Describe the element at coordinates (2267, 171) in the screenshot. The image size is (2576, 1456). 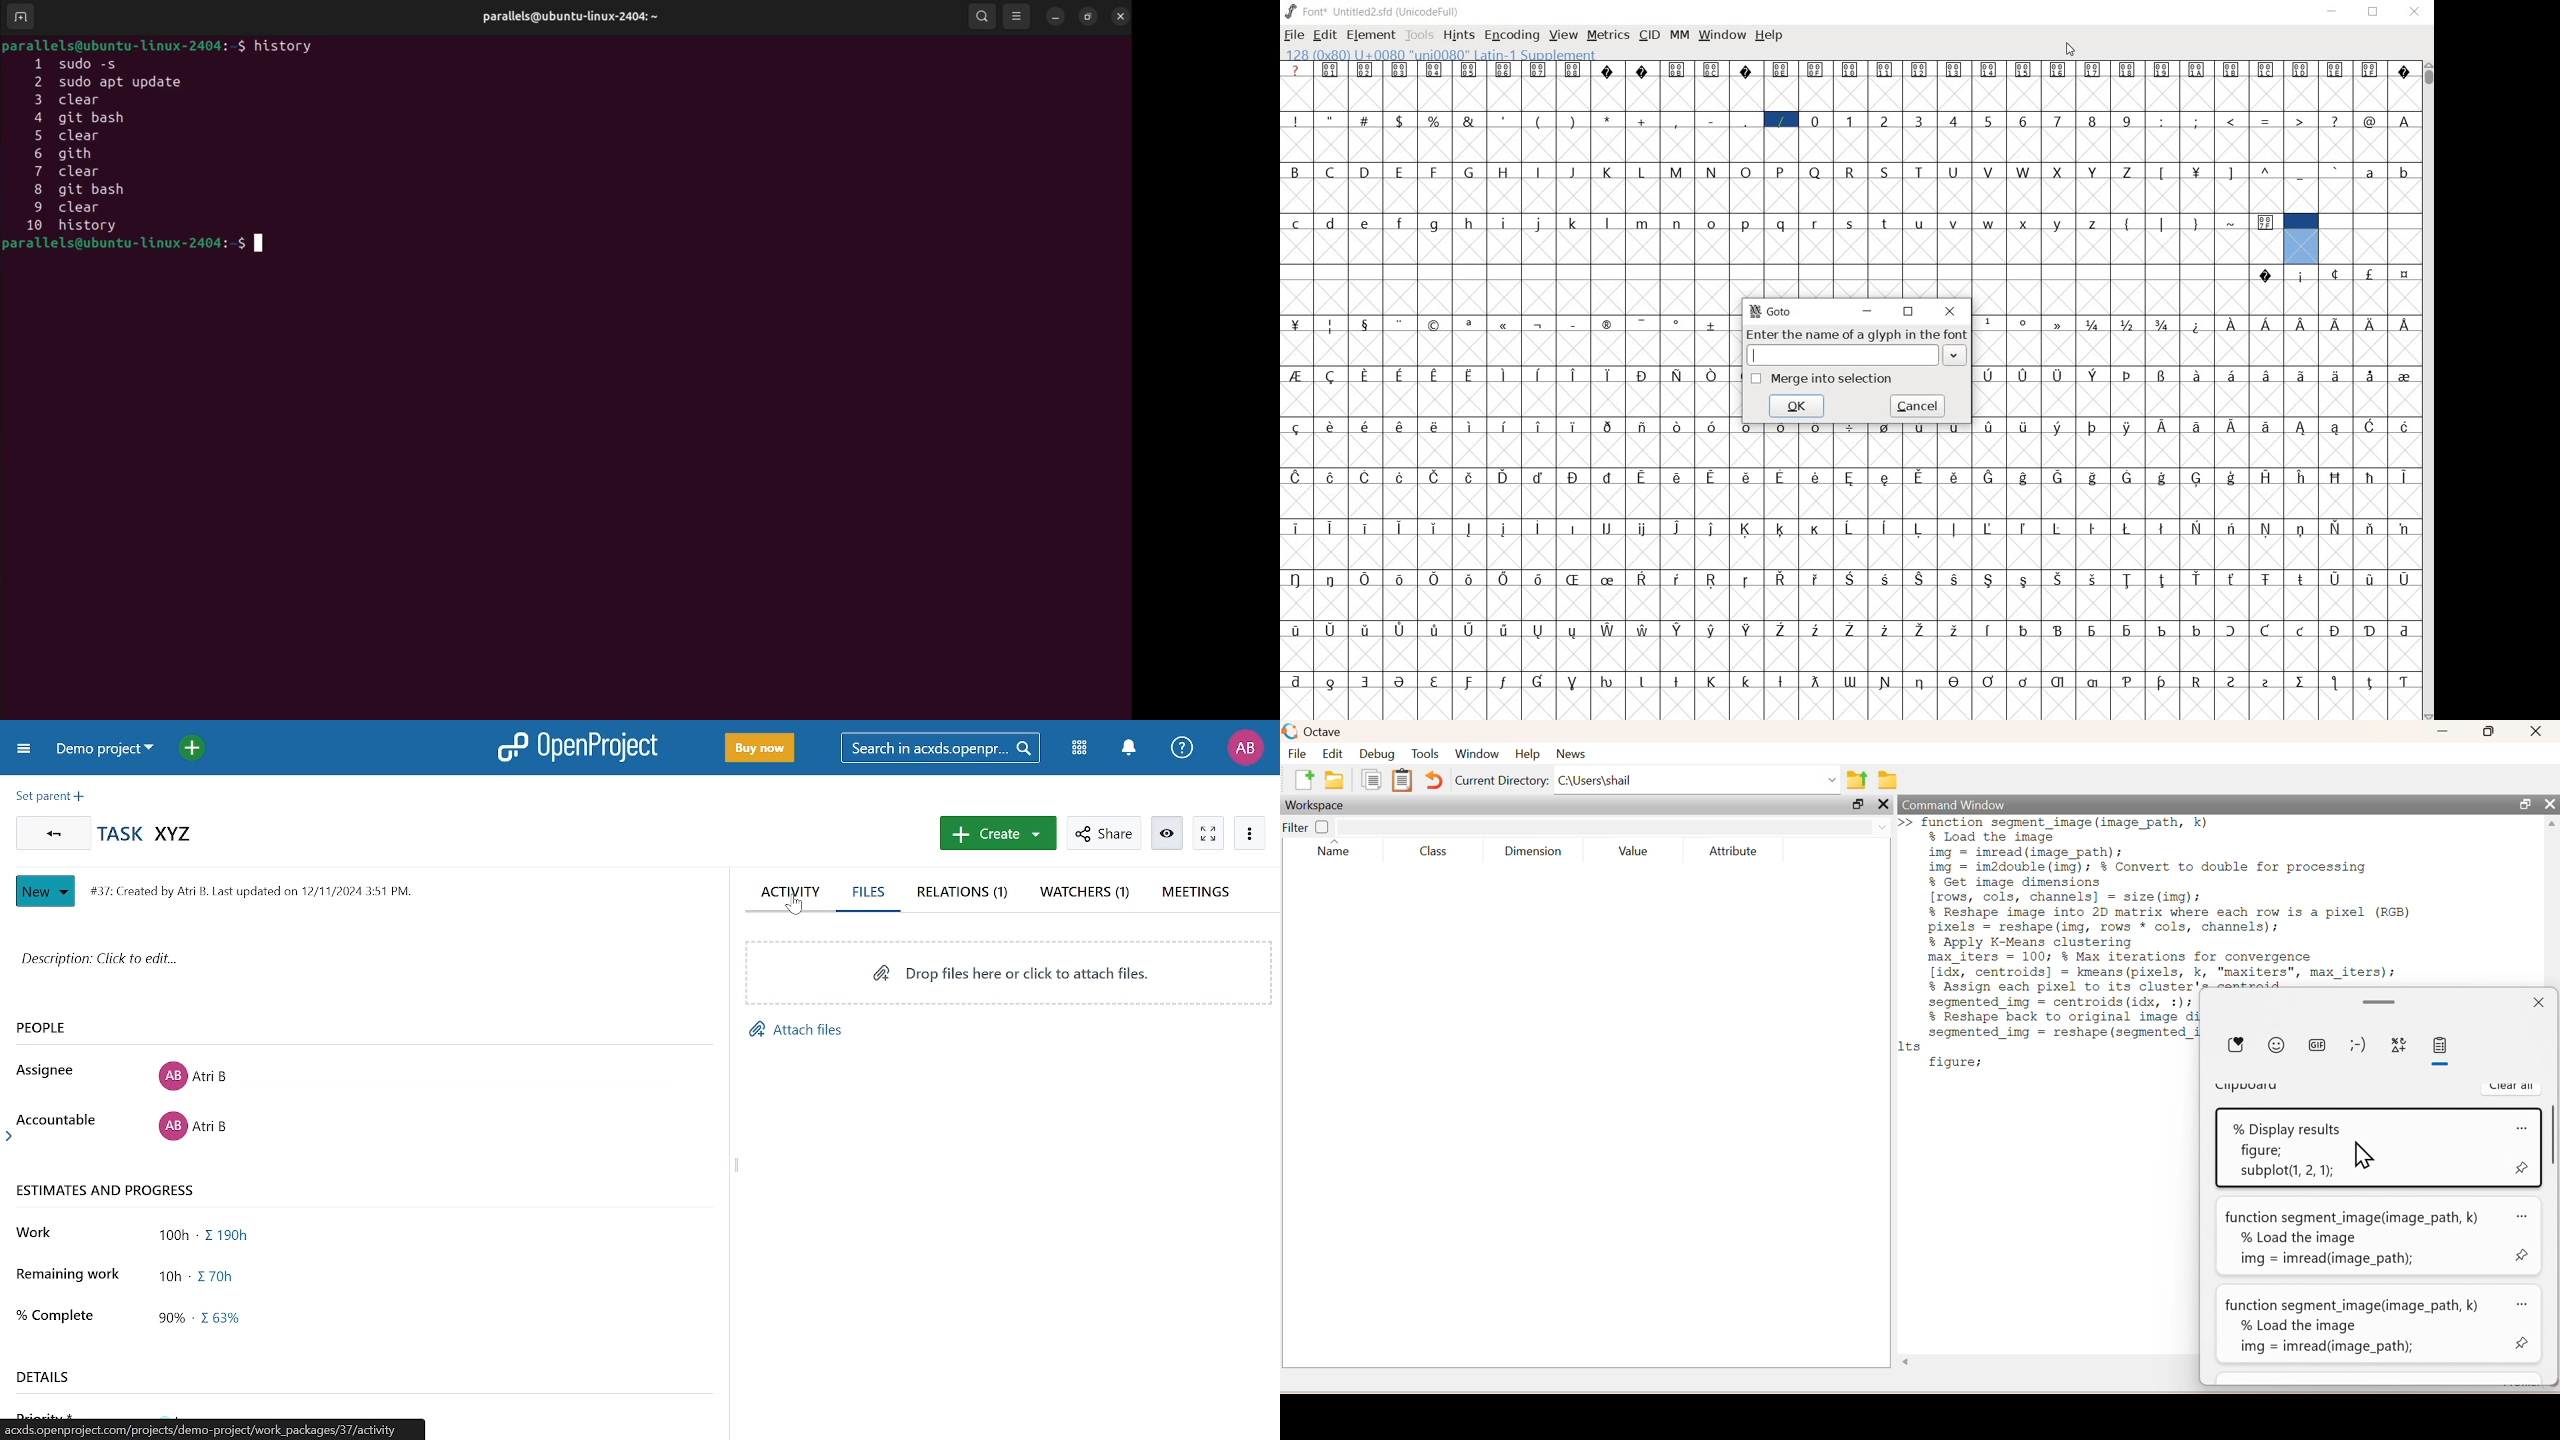
I see `^` at that location.